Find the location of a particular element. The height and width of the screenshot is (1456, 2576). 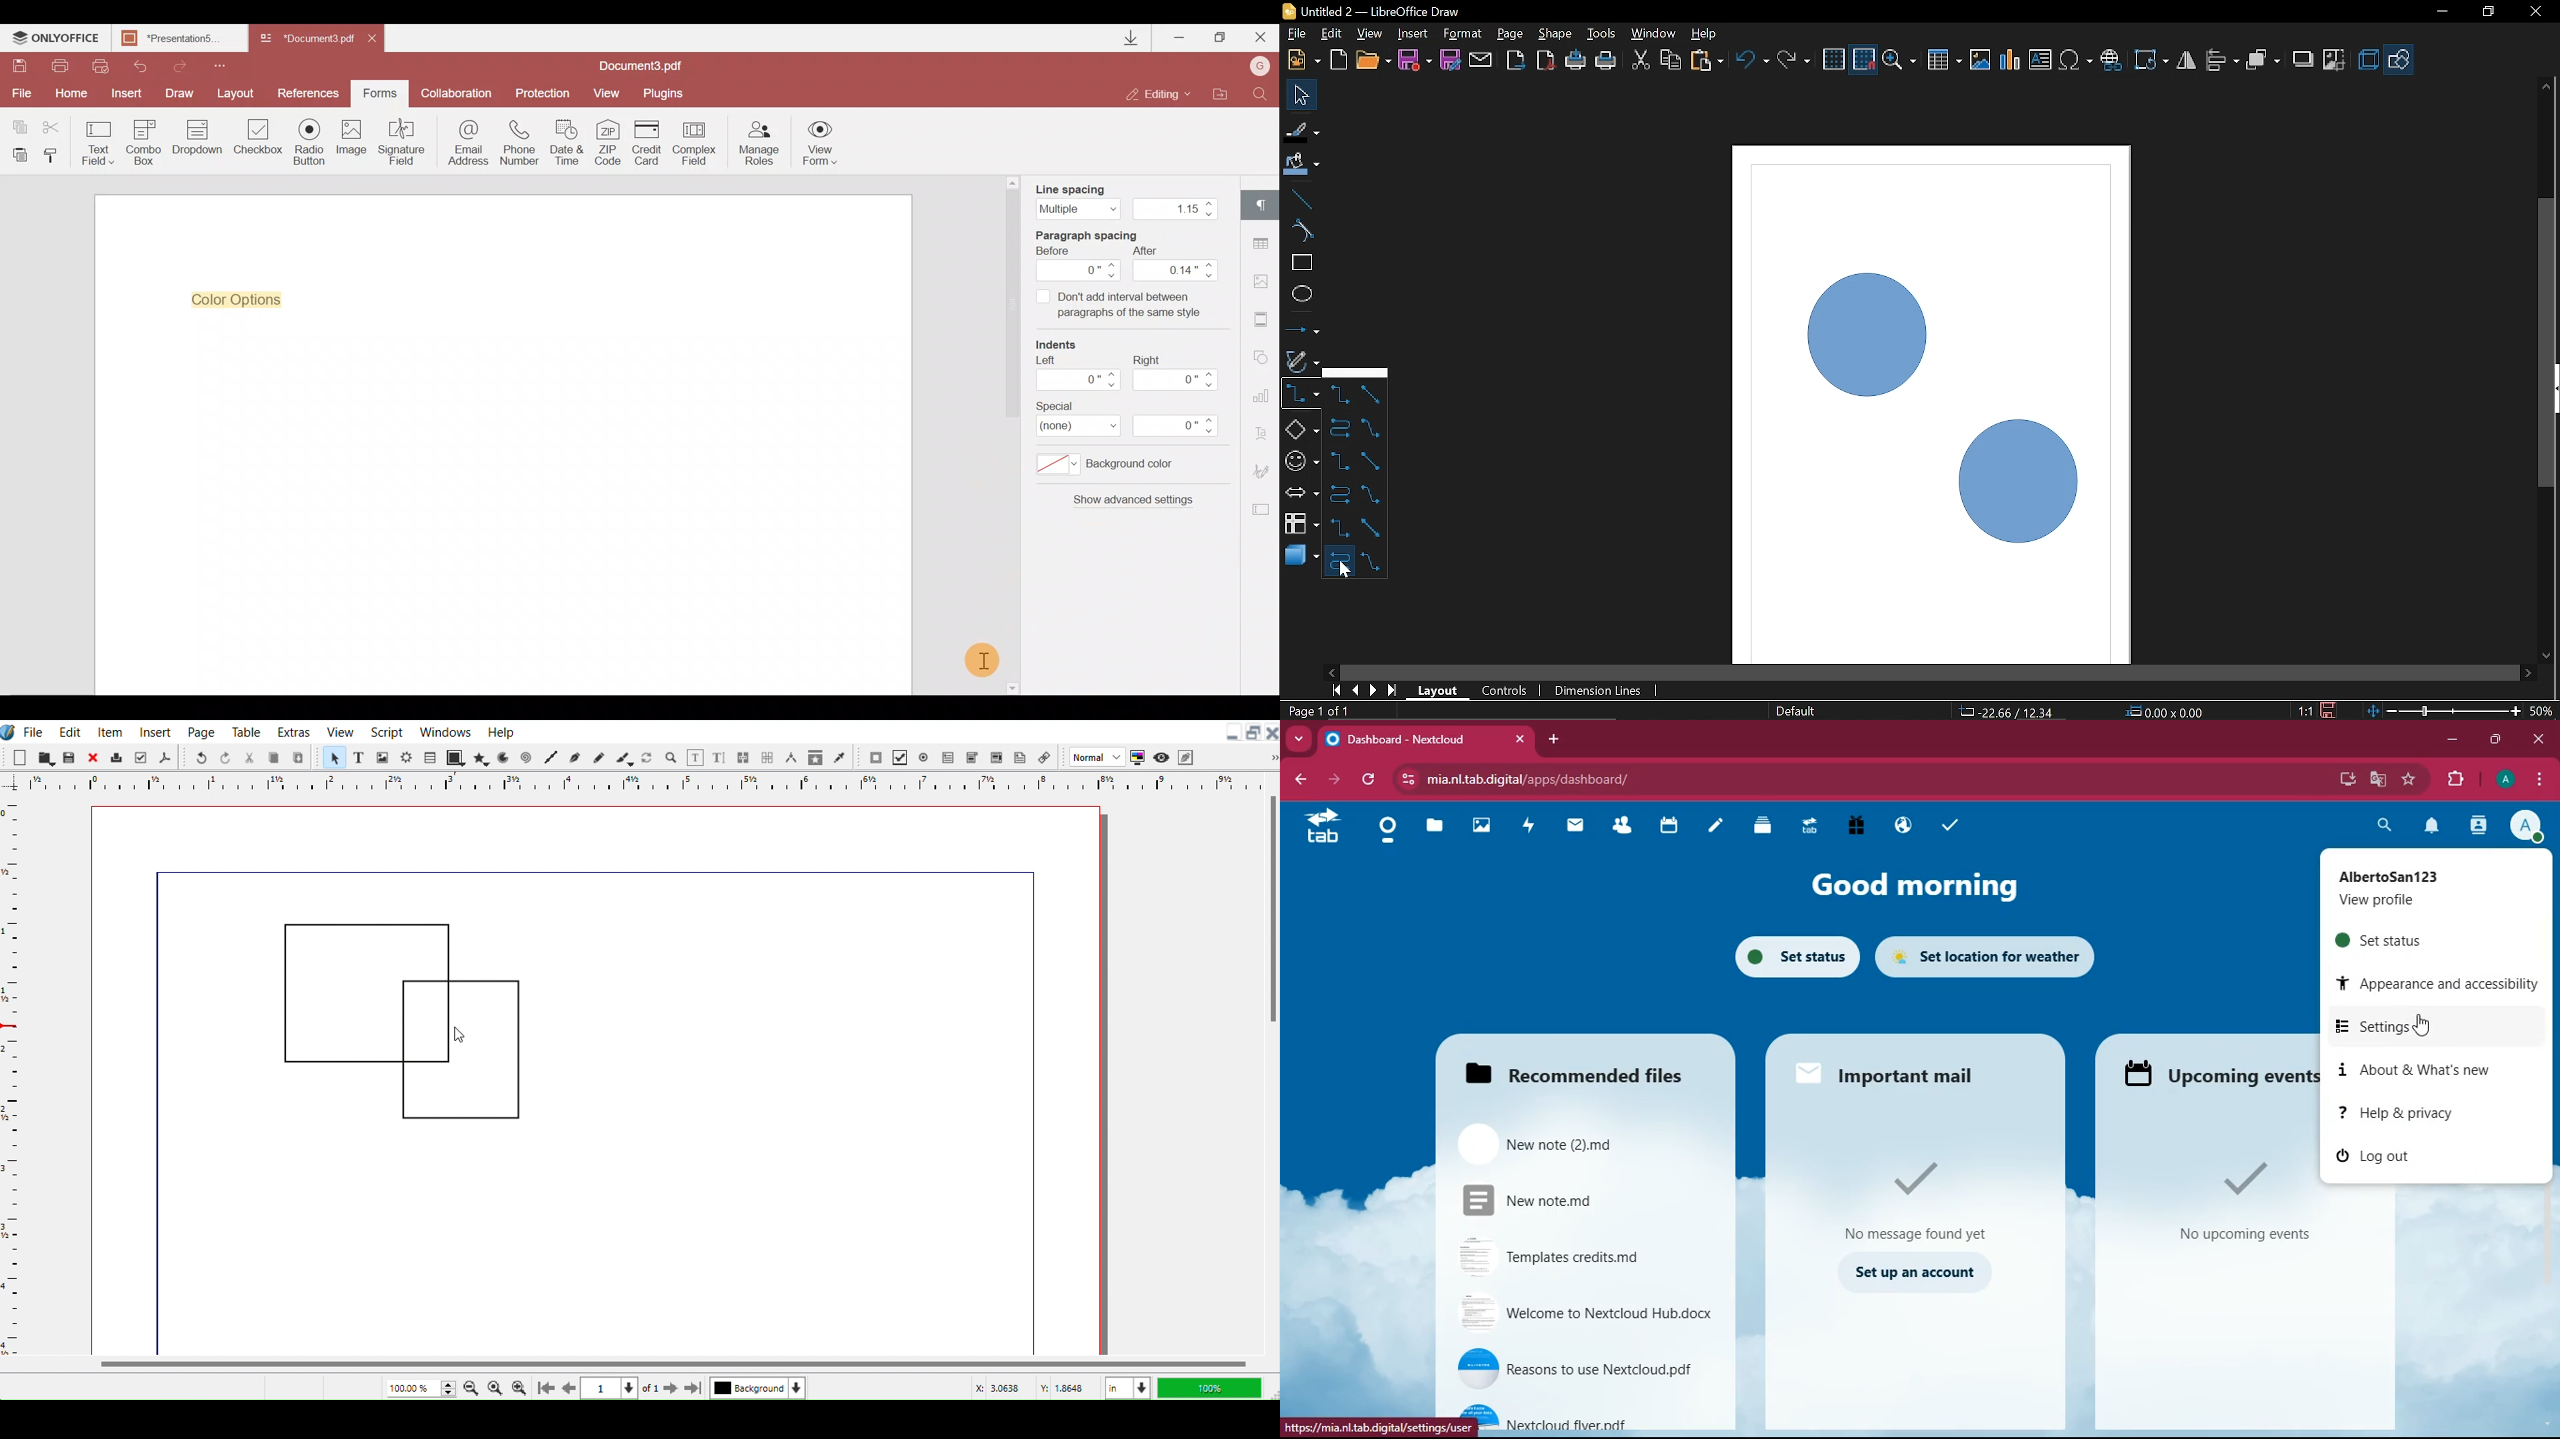

set up an account is located at coordinates (1914, 1276).